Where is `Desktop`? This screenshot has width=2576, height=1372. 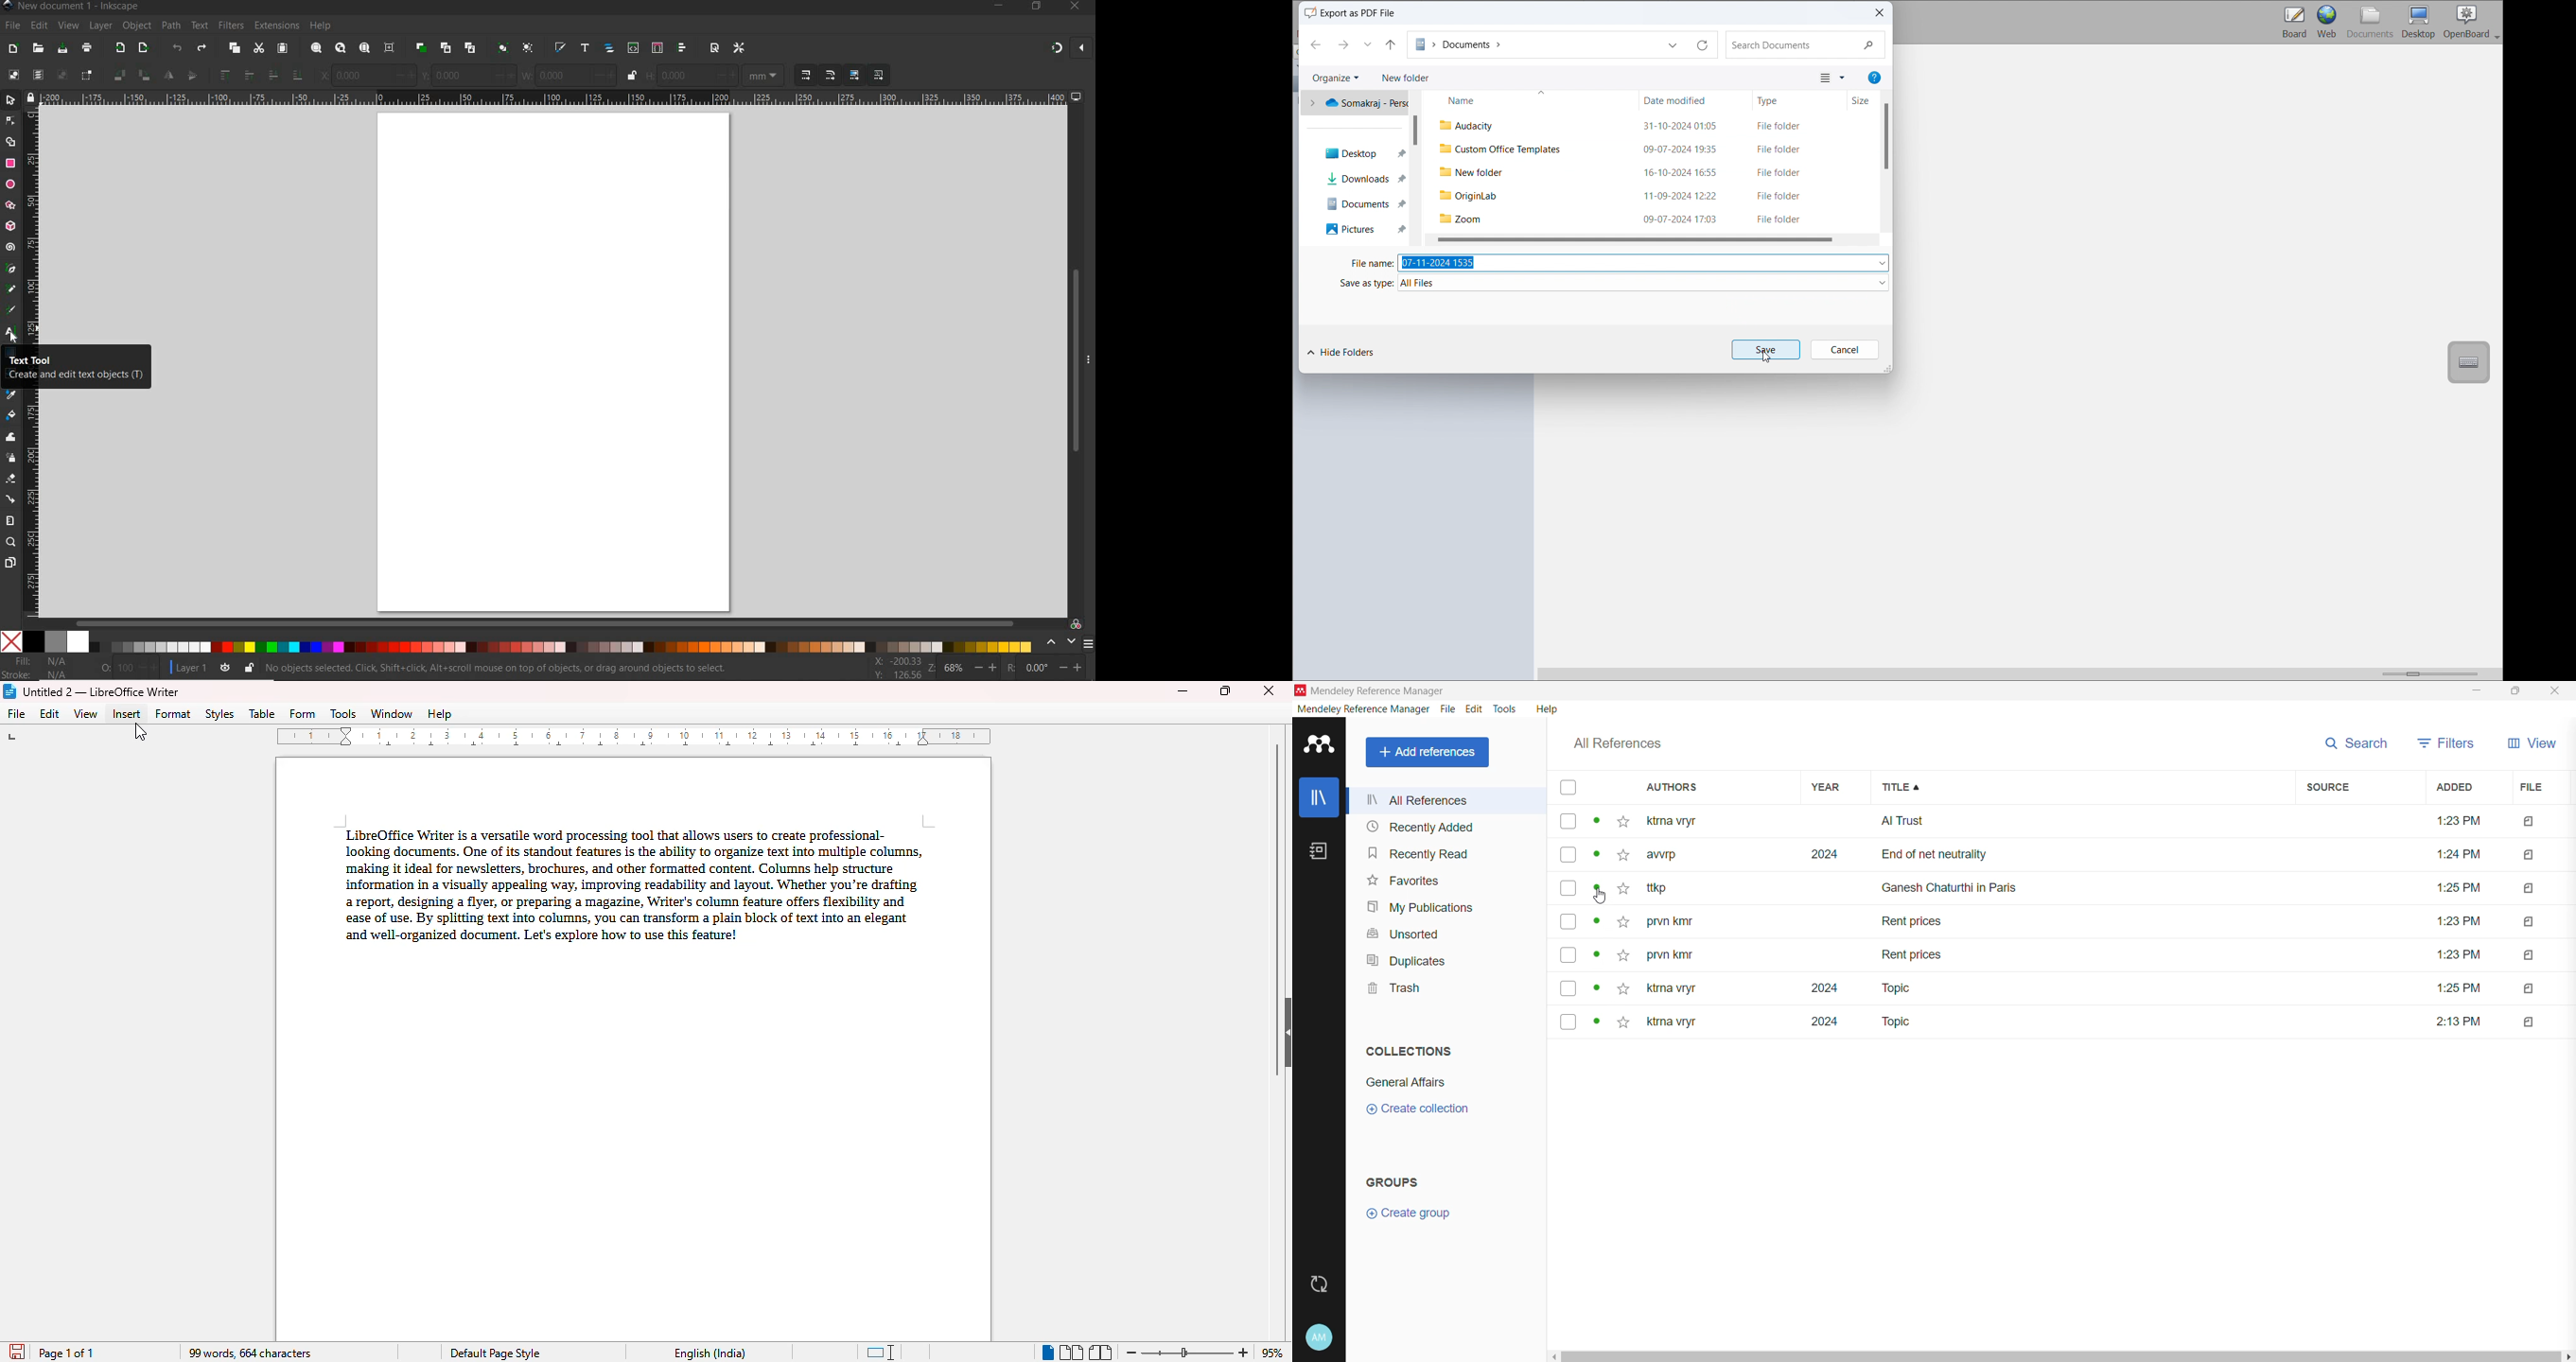
Desktop is located at coordinates (1346, 152).